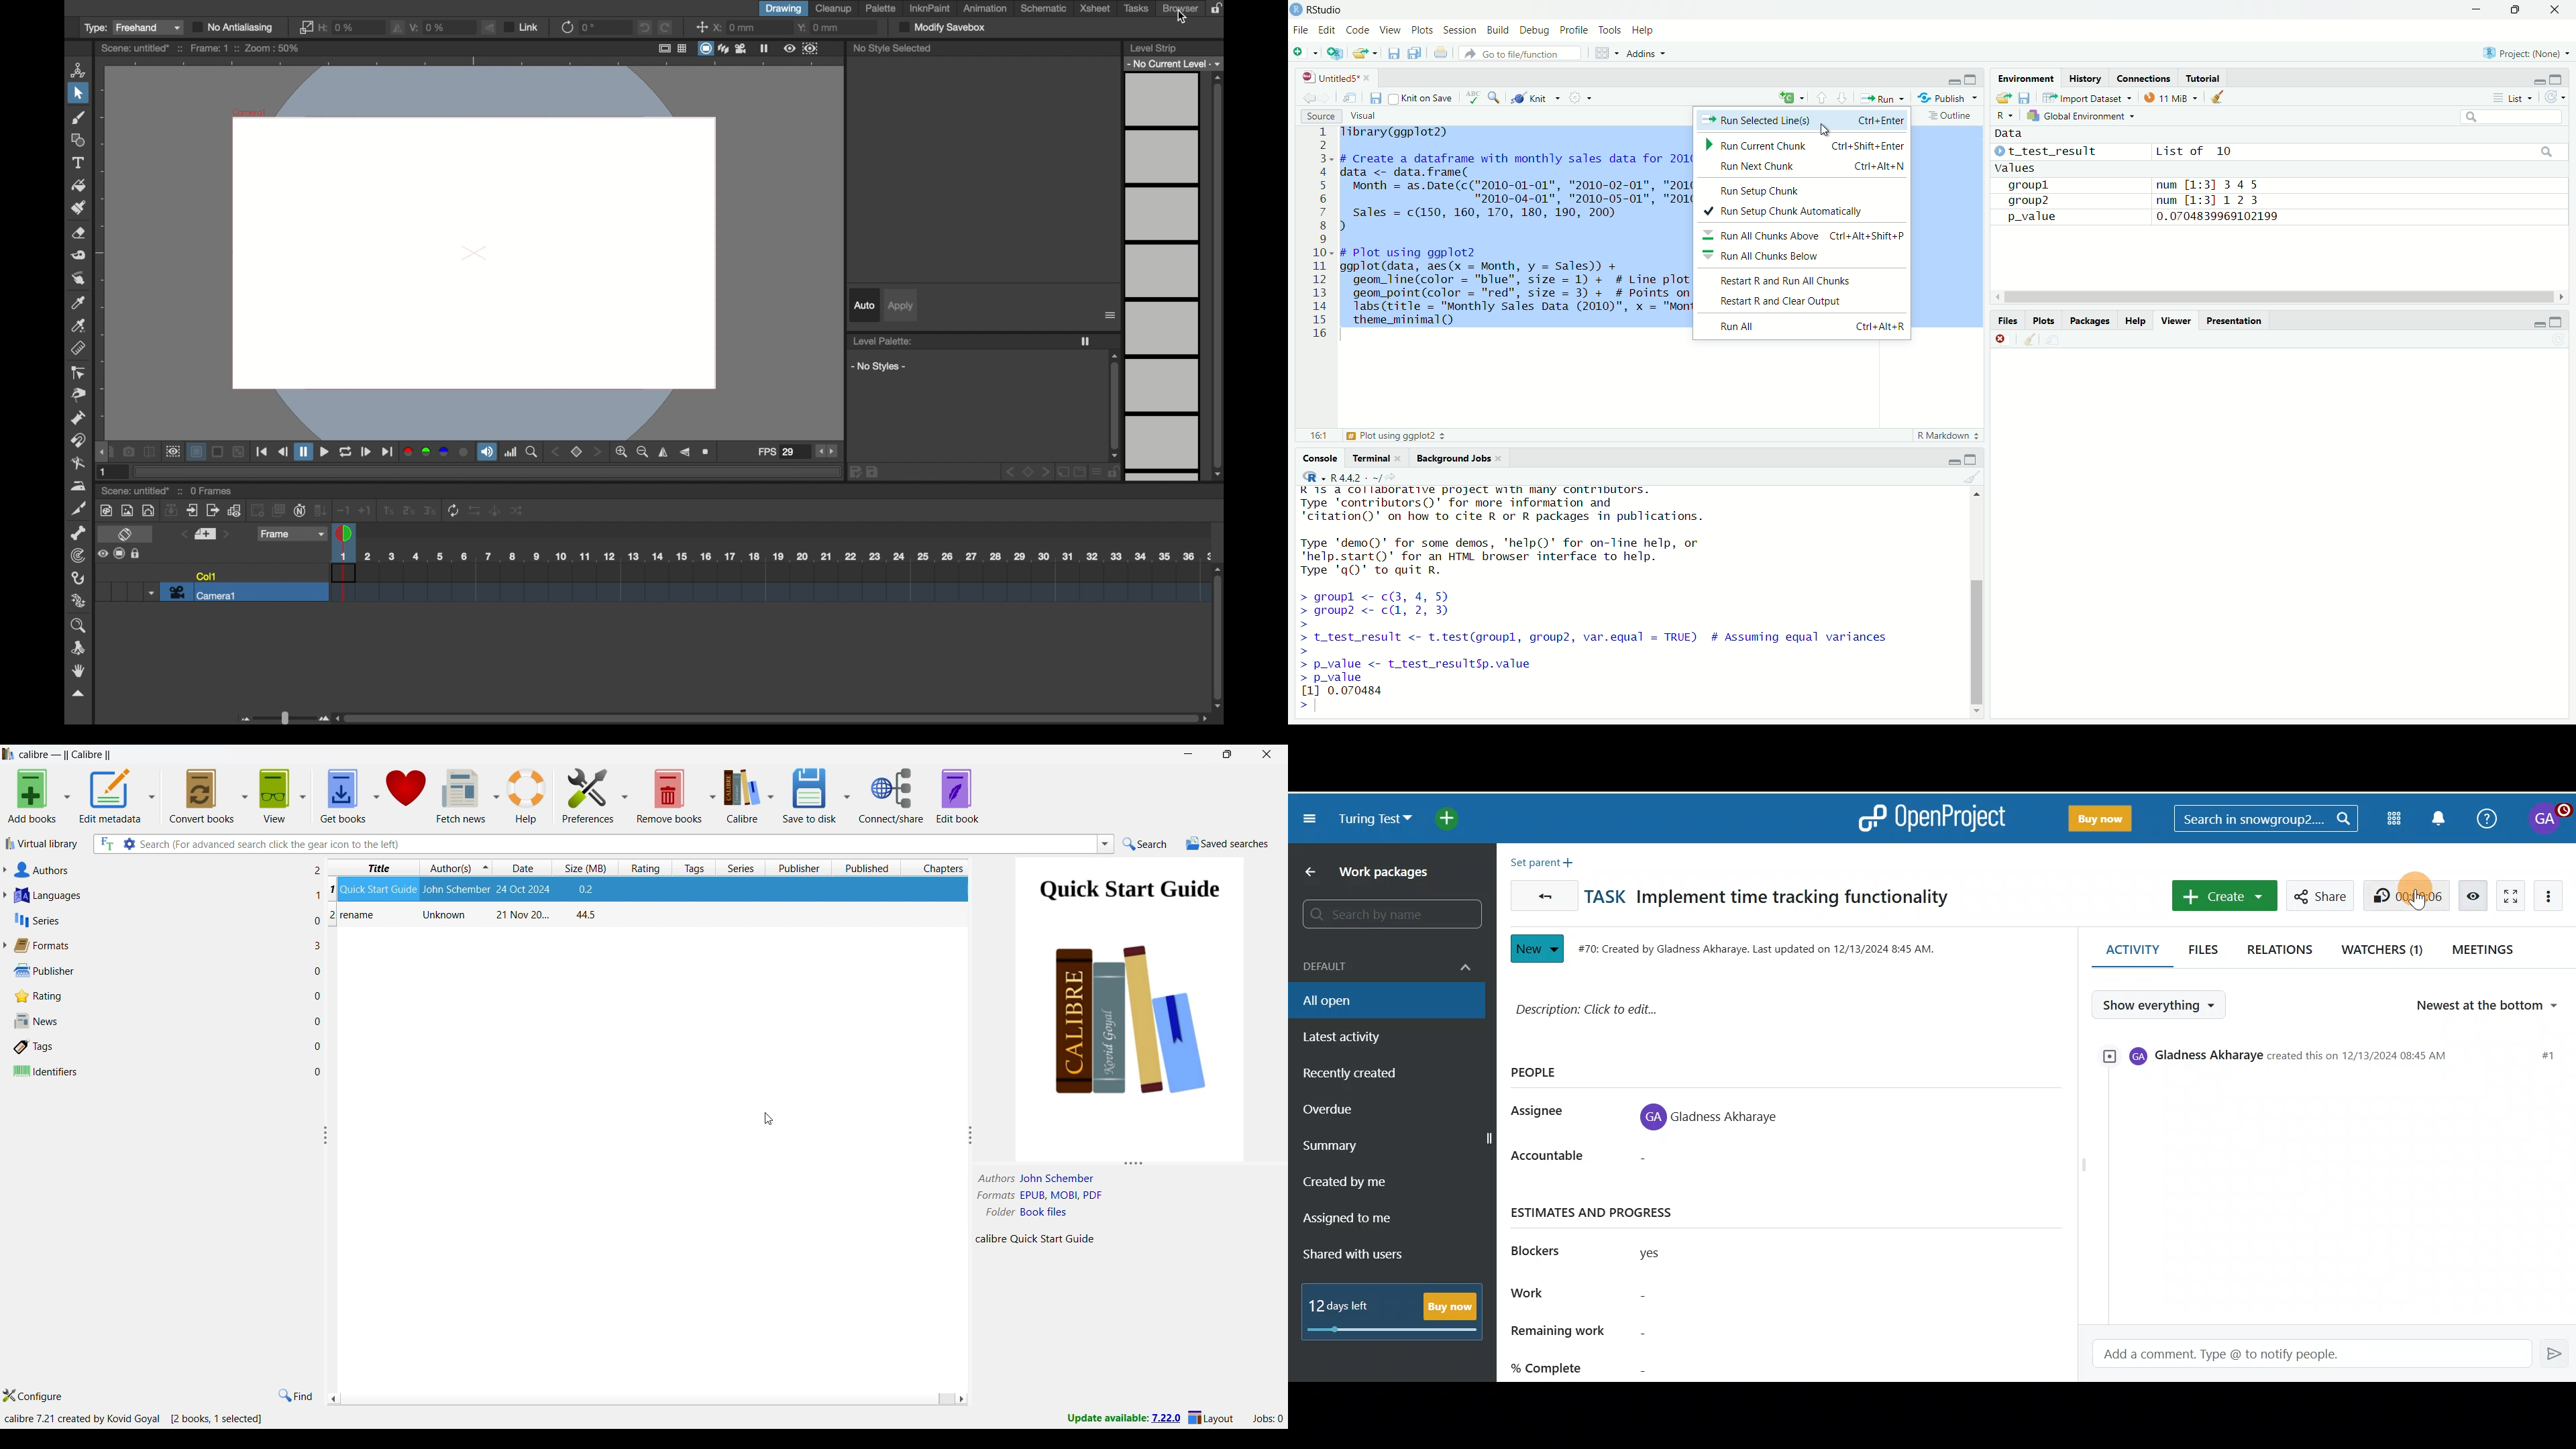 This screenshot has height=1456, width=2576. What do you see at coordinates (311, 509) in the screenshot?
I see `more tools` at bounding box center [311, 509].